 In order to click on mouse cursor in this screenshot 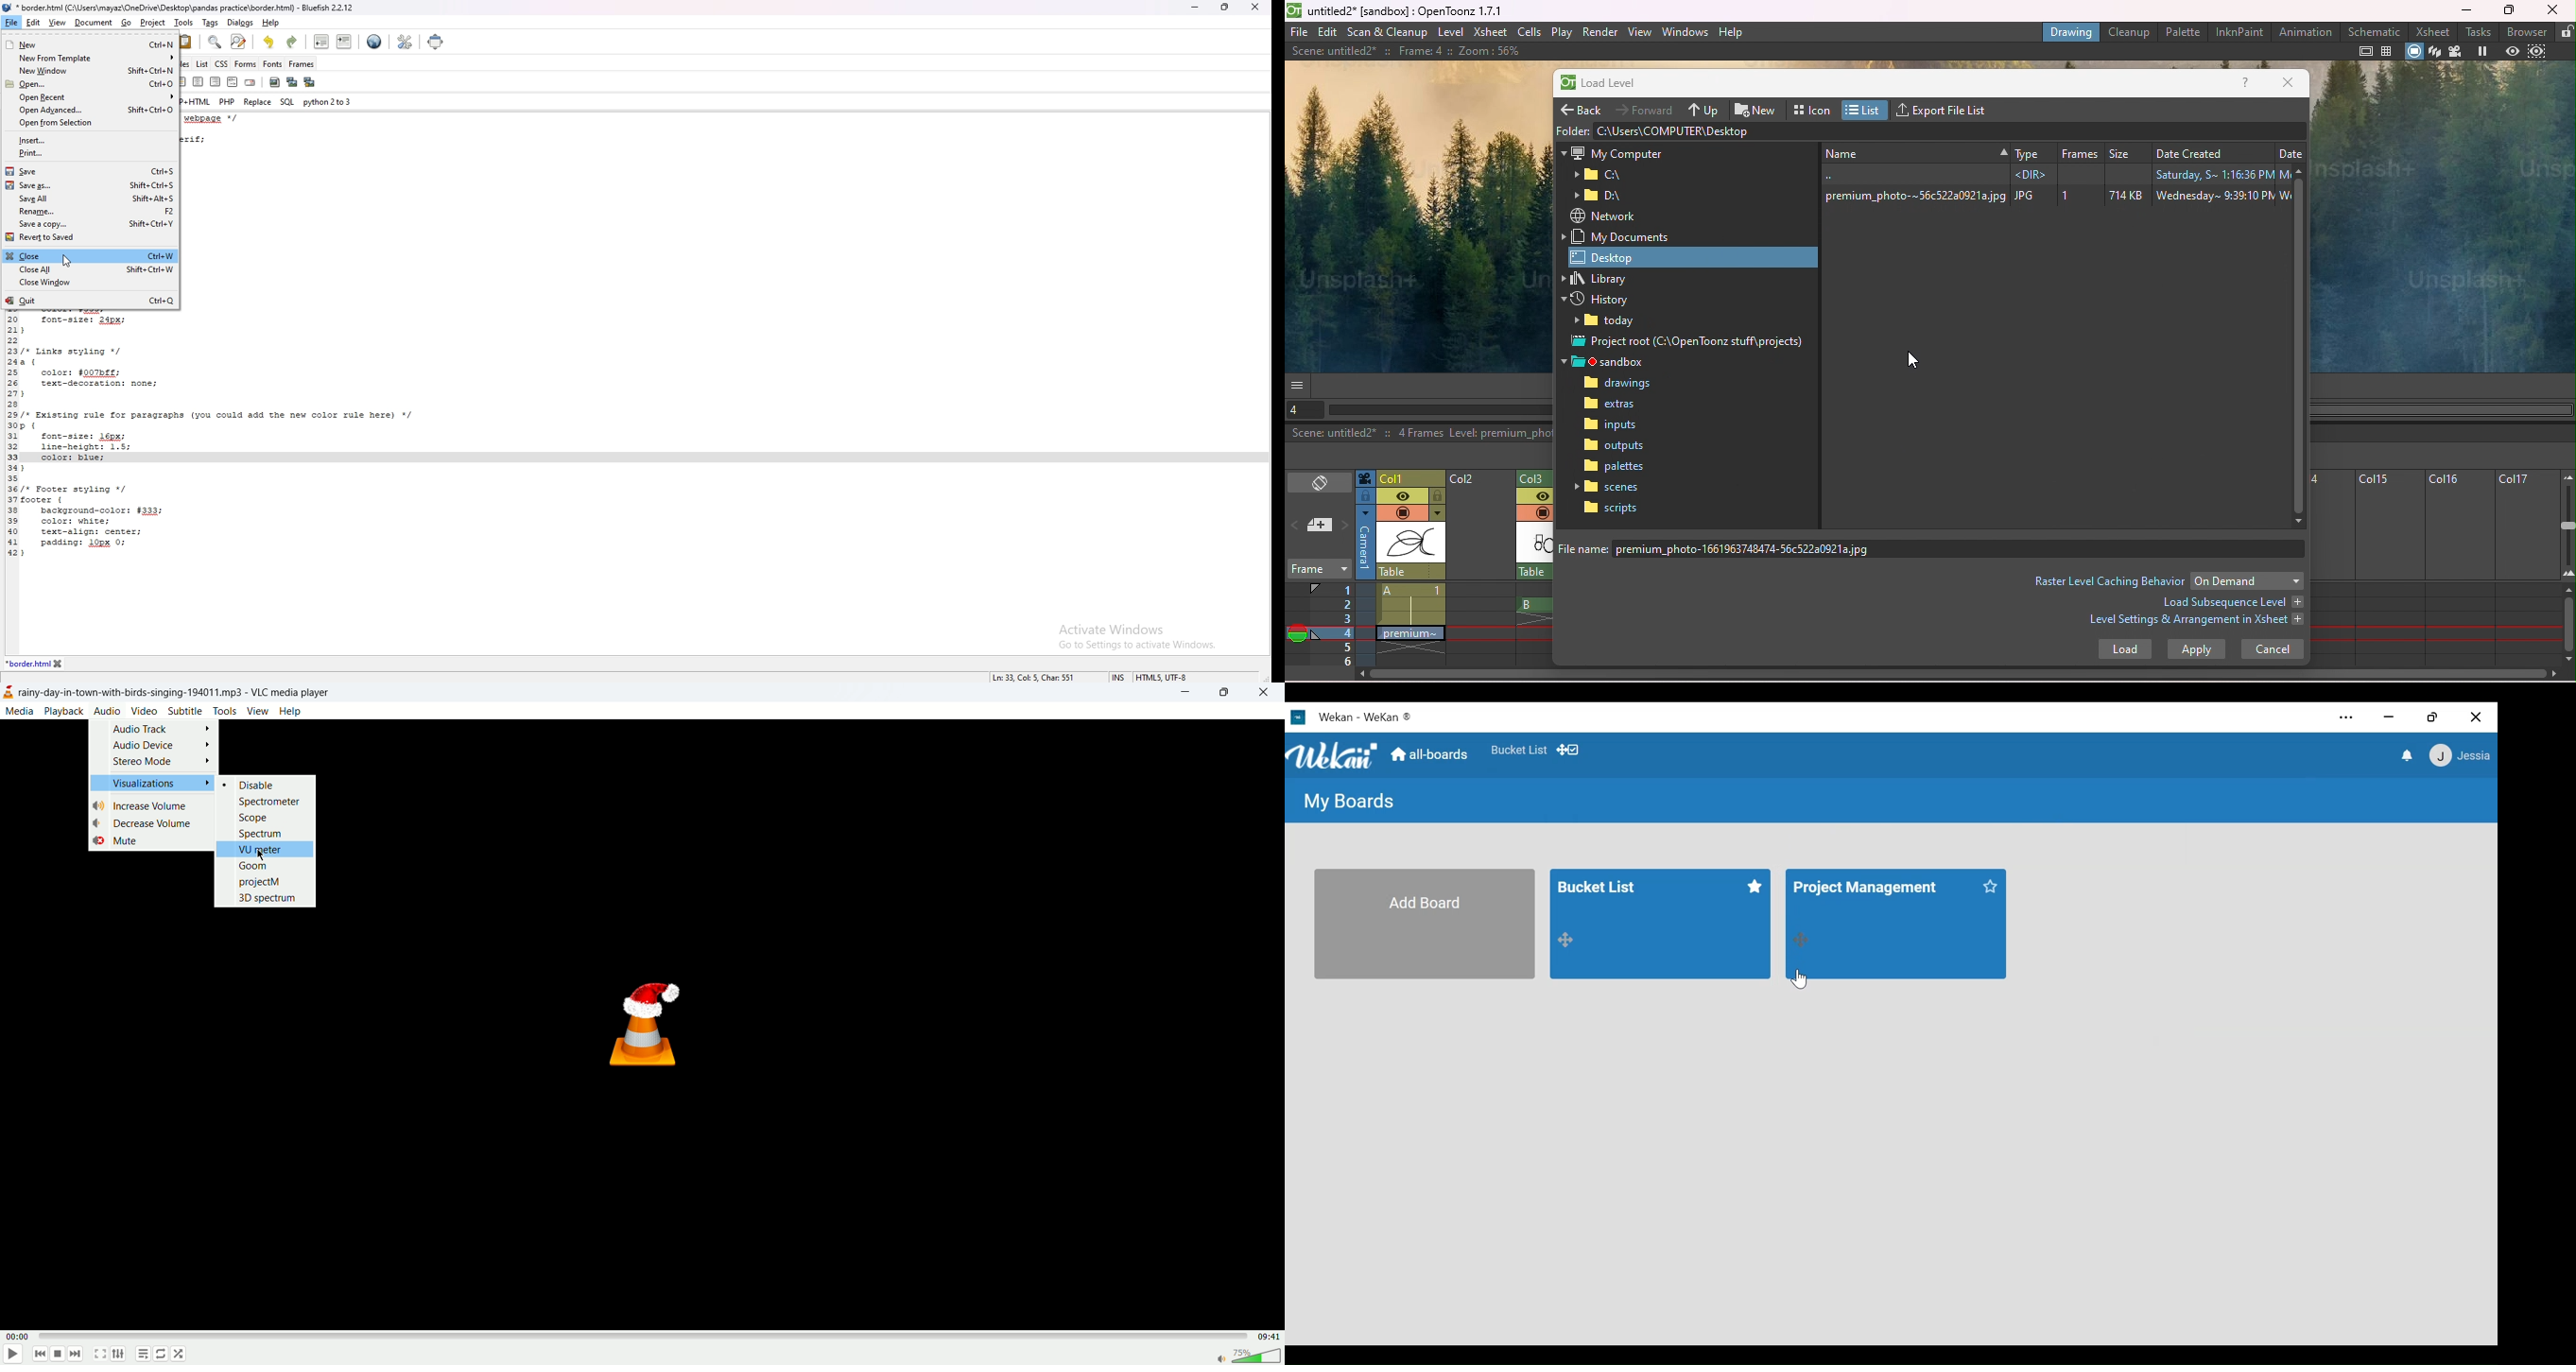, I will do `click(266, 858)`.